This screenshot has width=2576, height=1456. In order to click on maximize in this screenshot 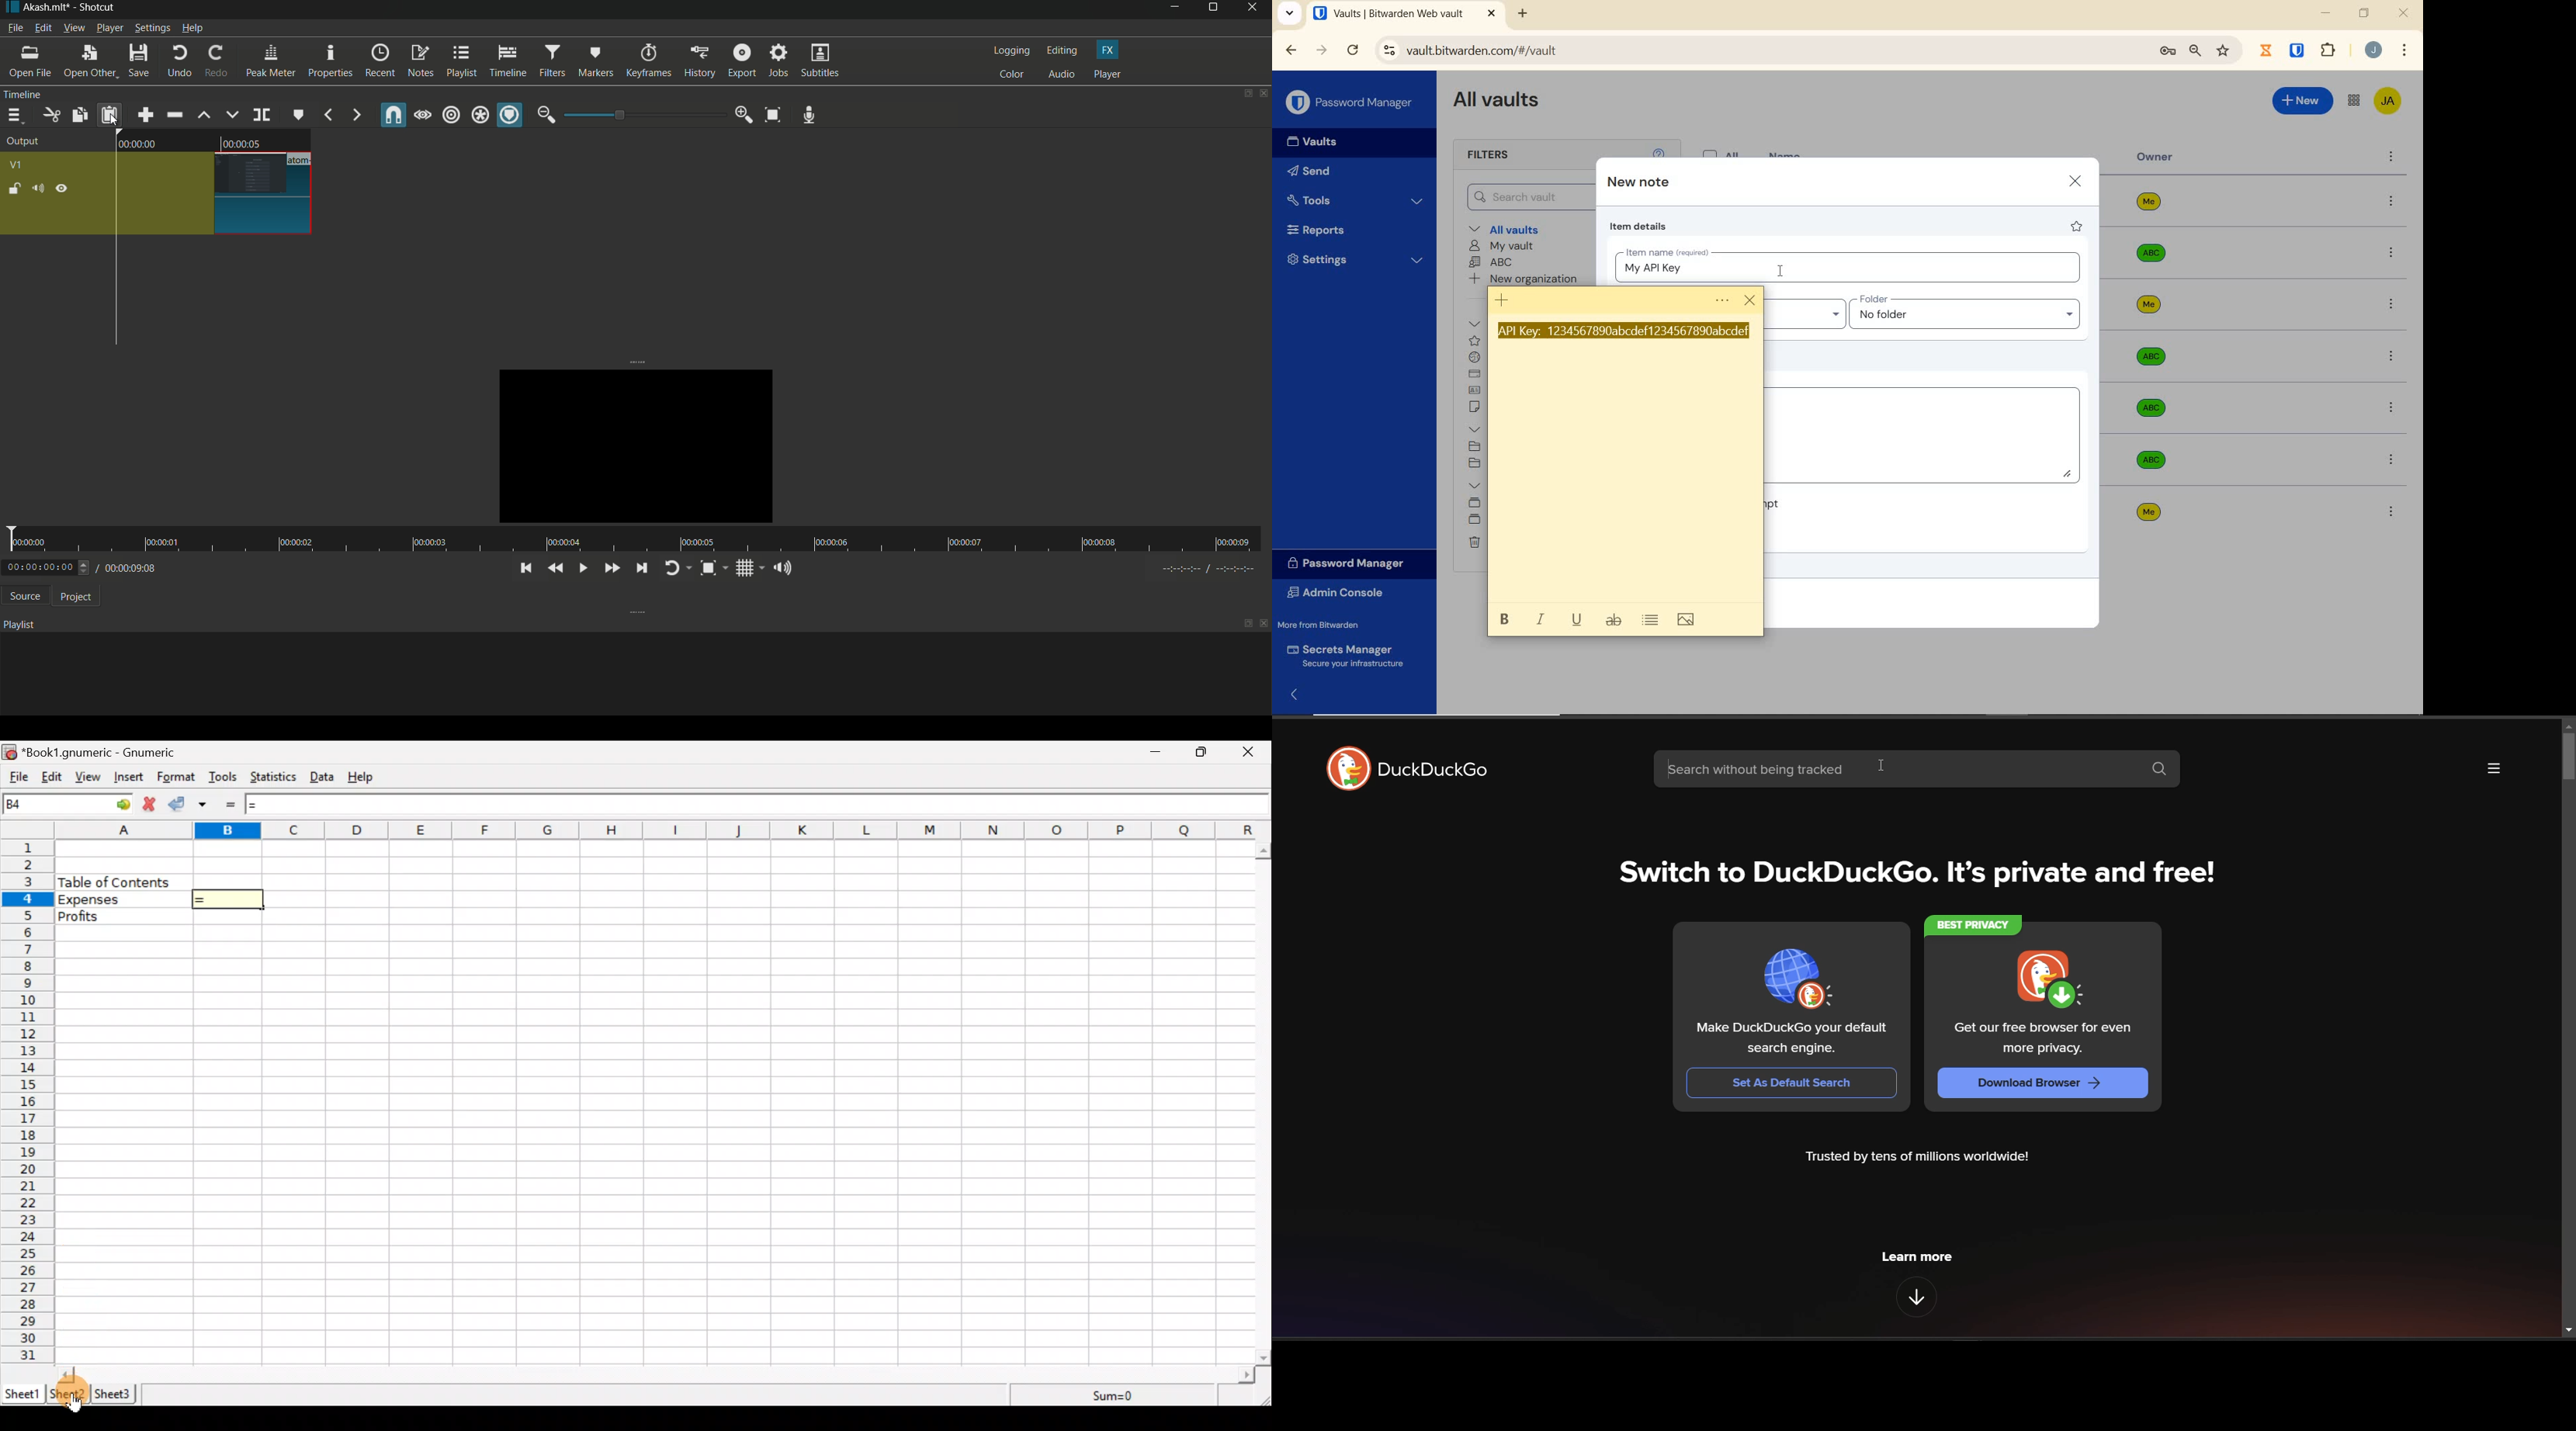, I will do `click(1248, 623)`.